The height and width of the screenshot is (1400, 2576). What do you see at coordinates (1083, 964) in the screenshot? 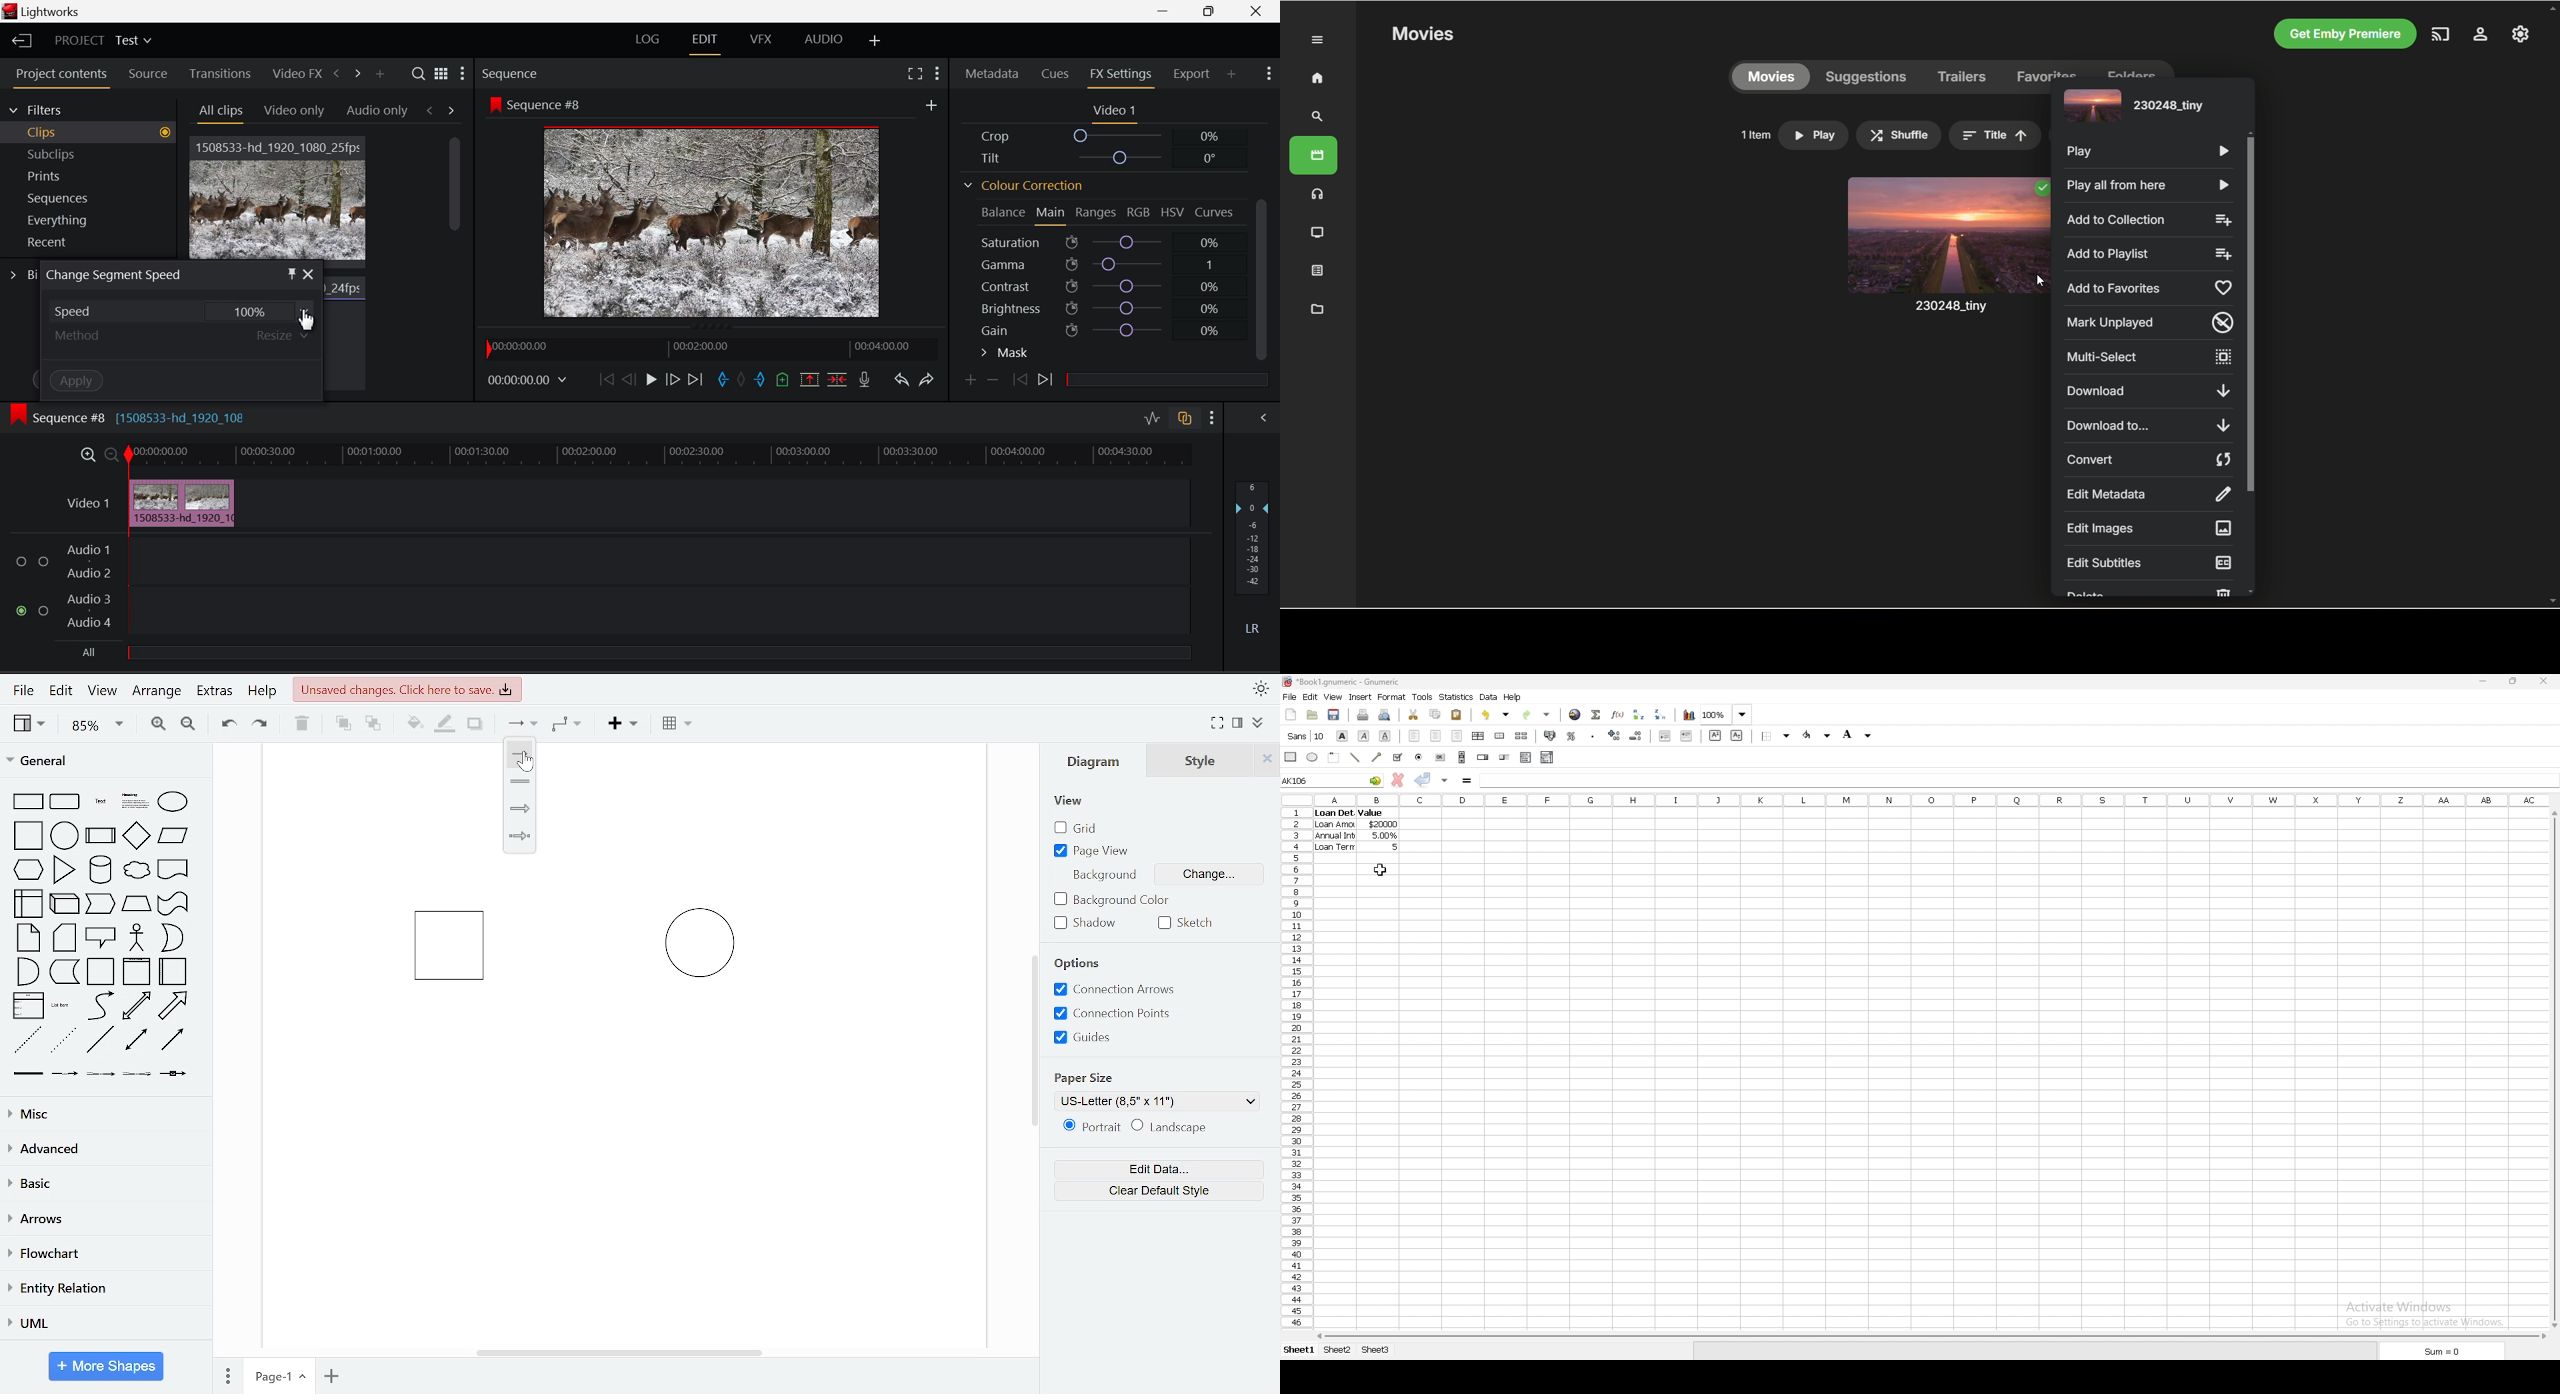
I see `options` at bounding box center [1083, 964].